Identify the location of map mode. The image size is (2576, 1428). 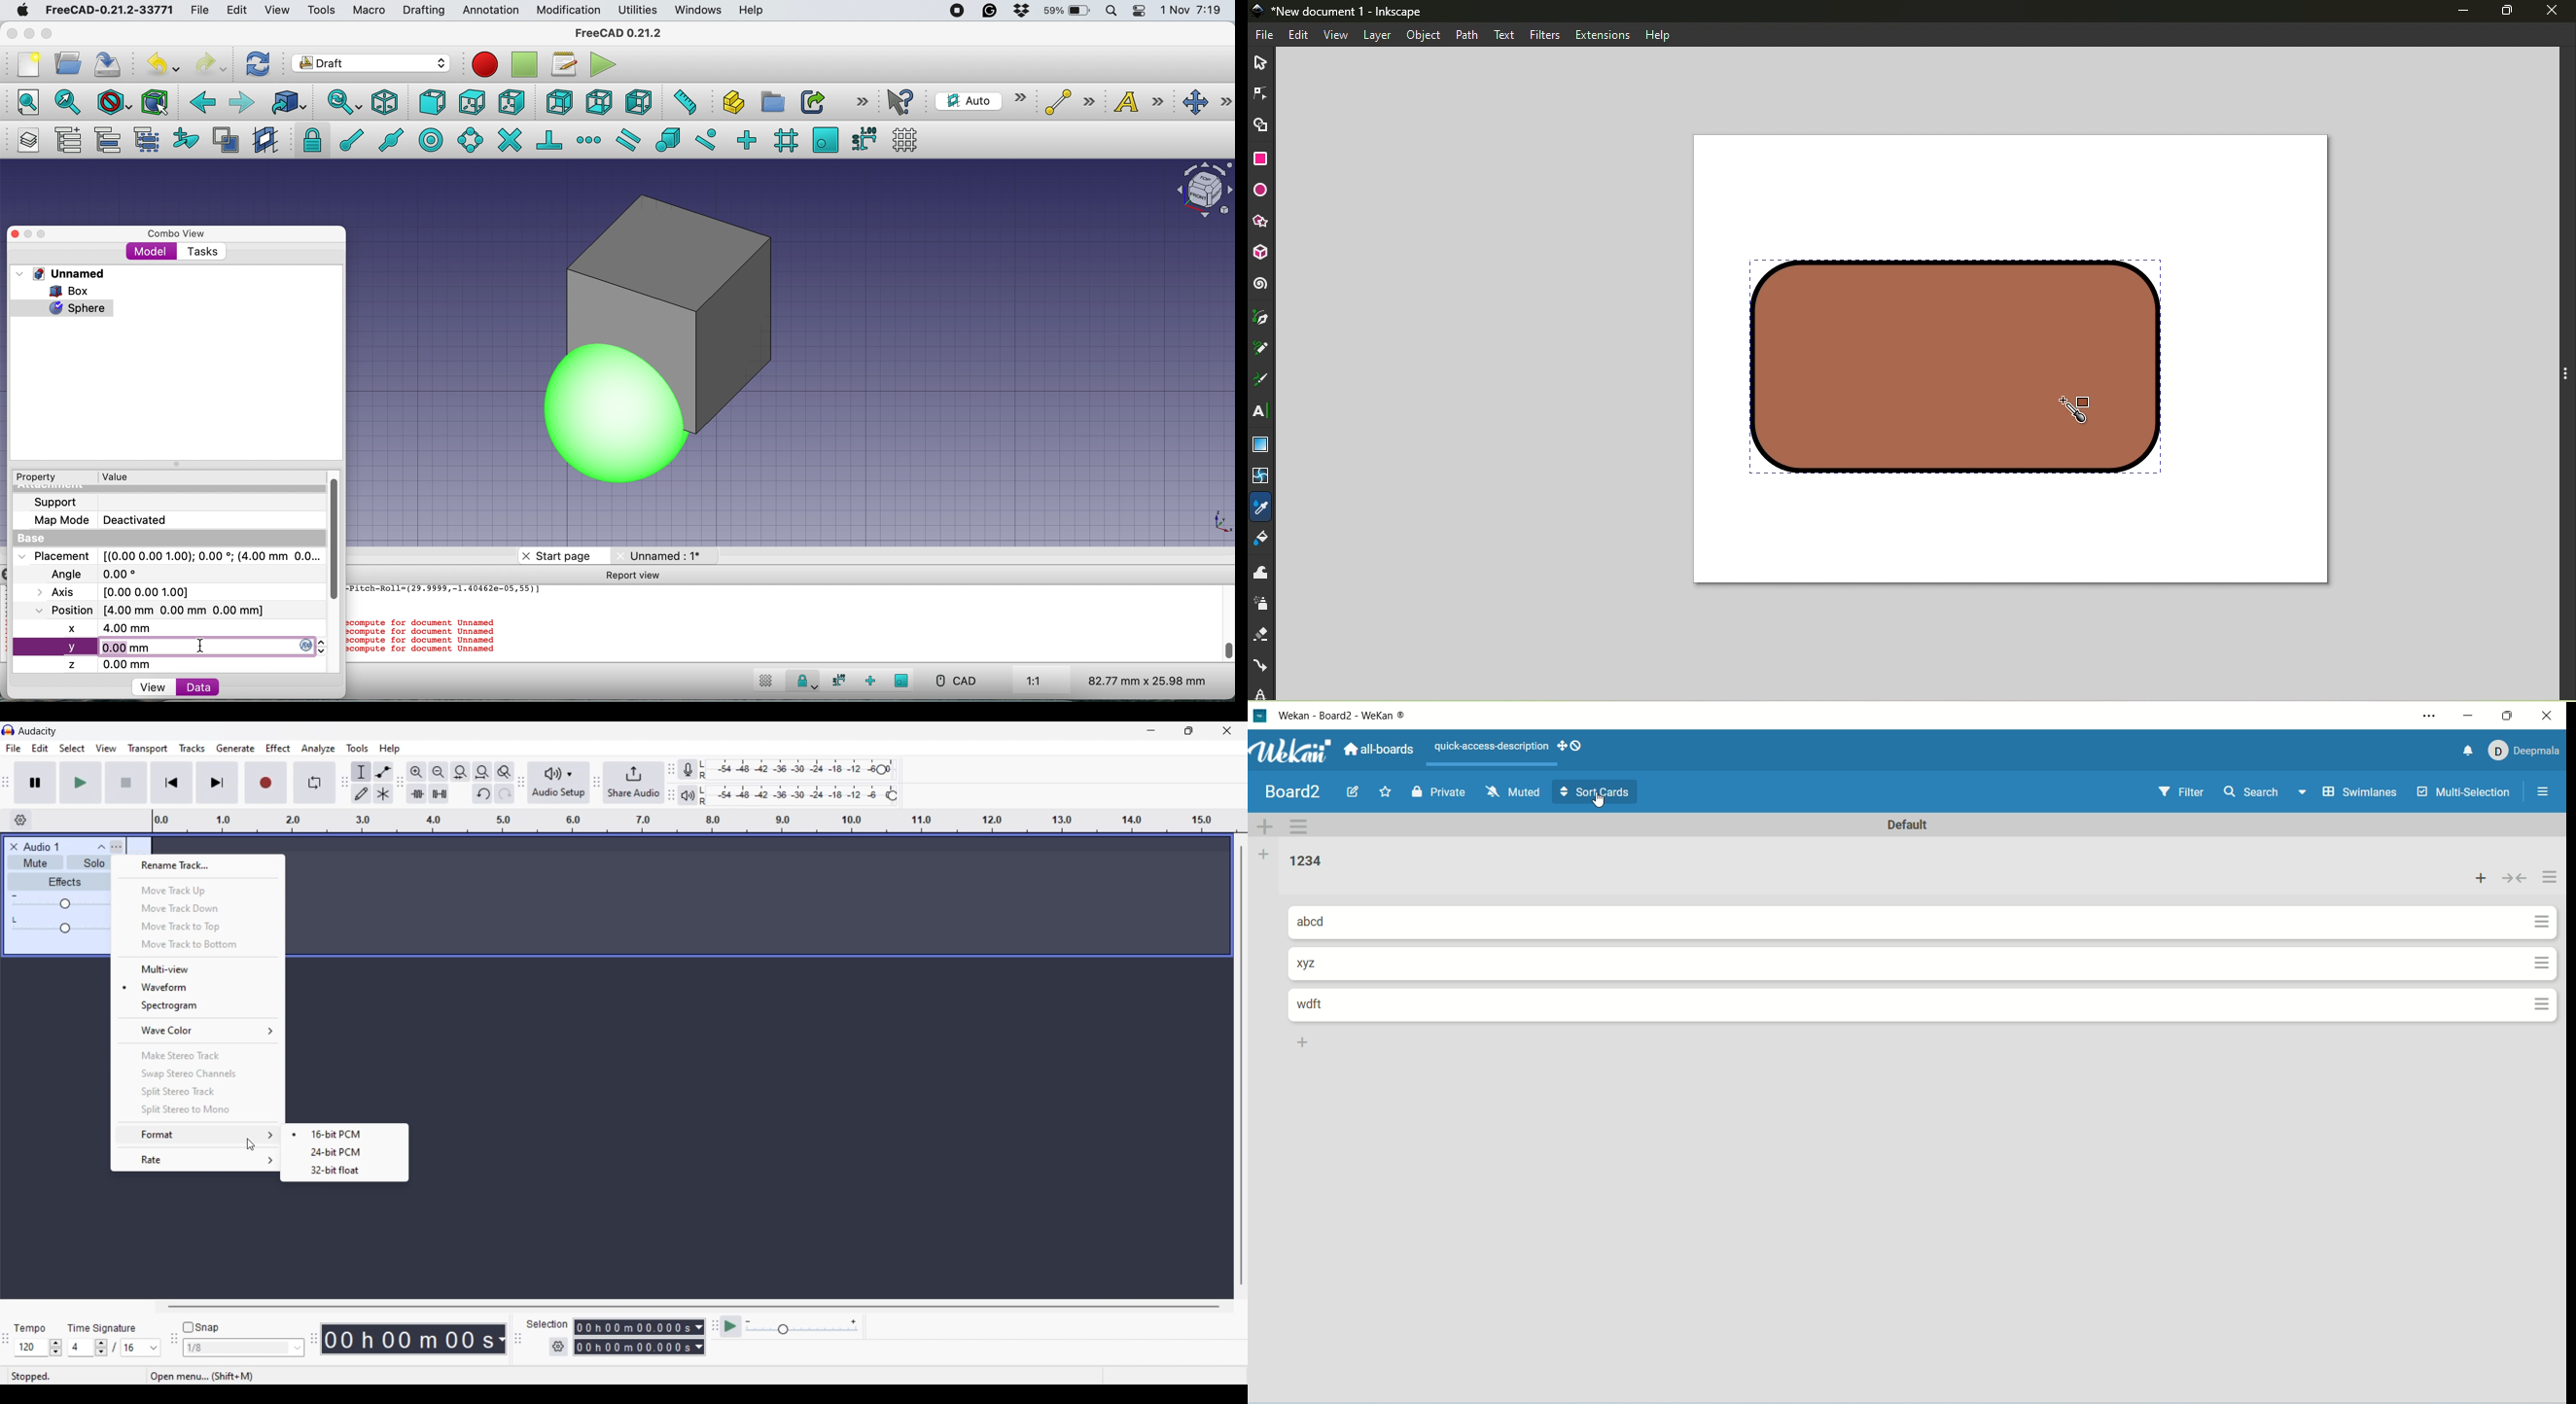
(106, 520).